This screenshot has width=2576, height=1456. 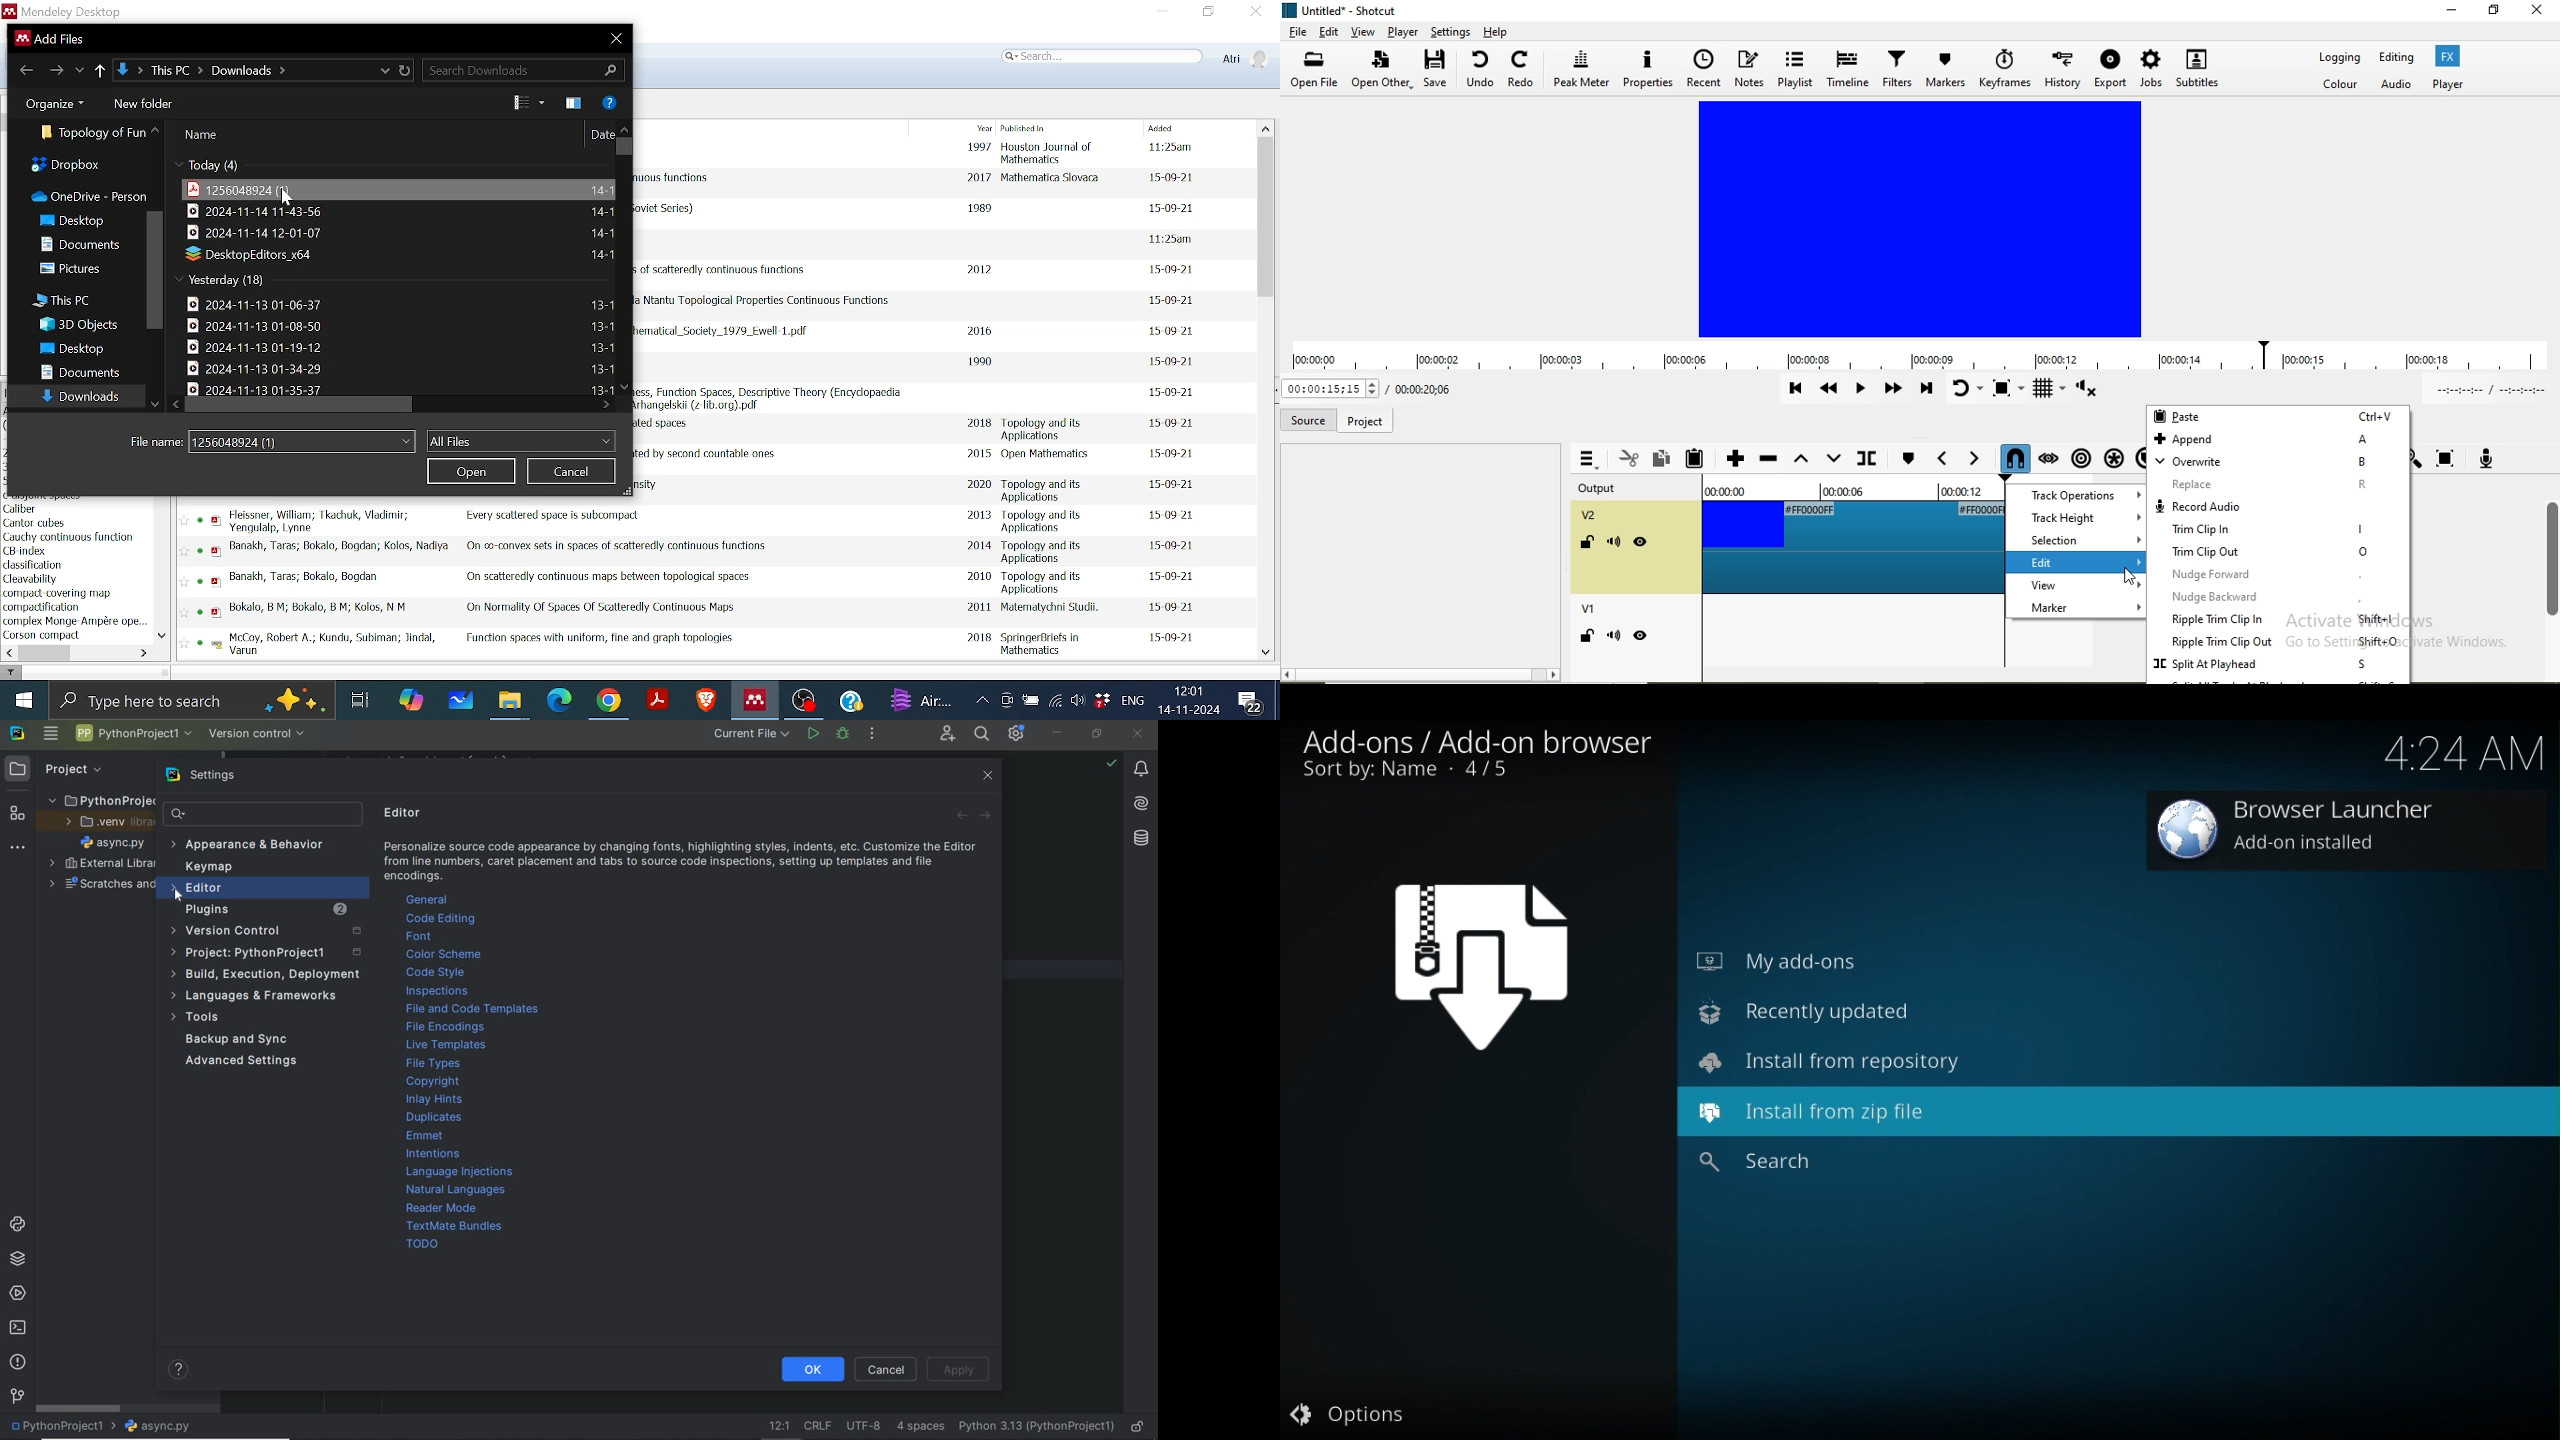 I want to click on Published in, so click(x=1044, y=153).